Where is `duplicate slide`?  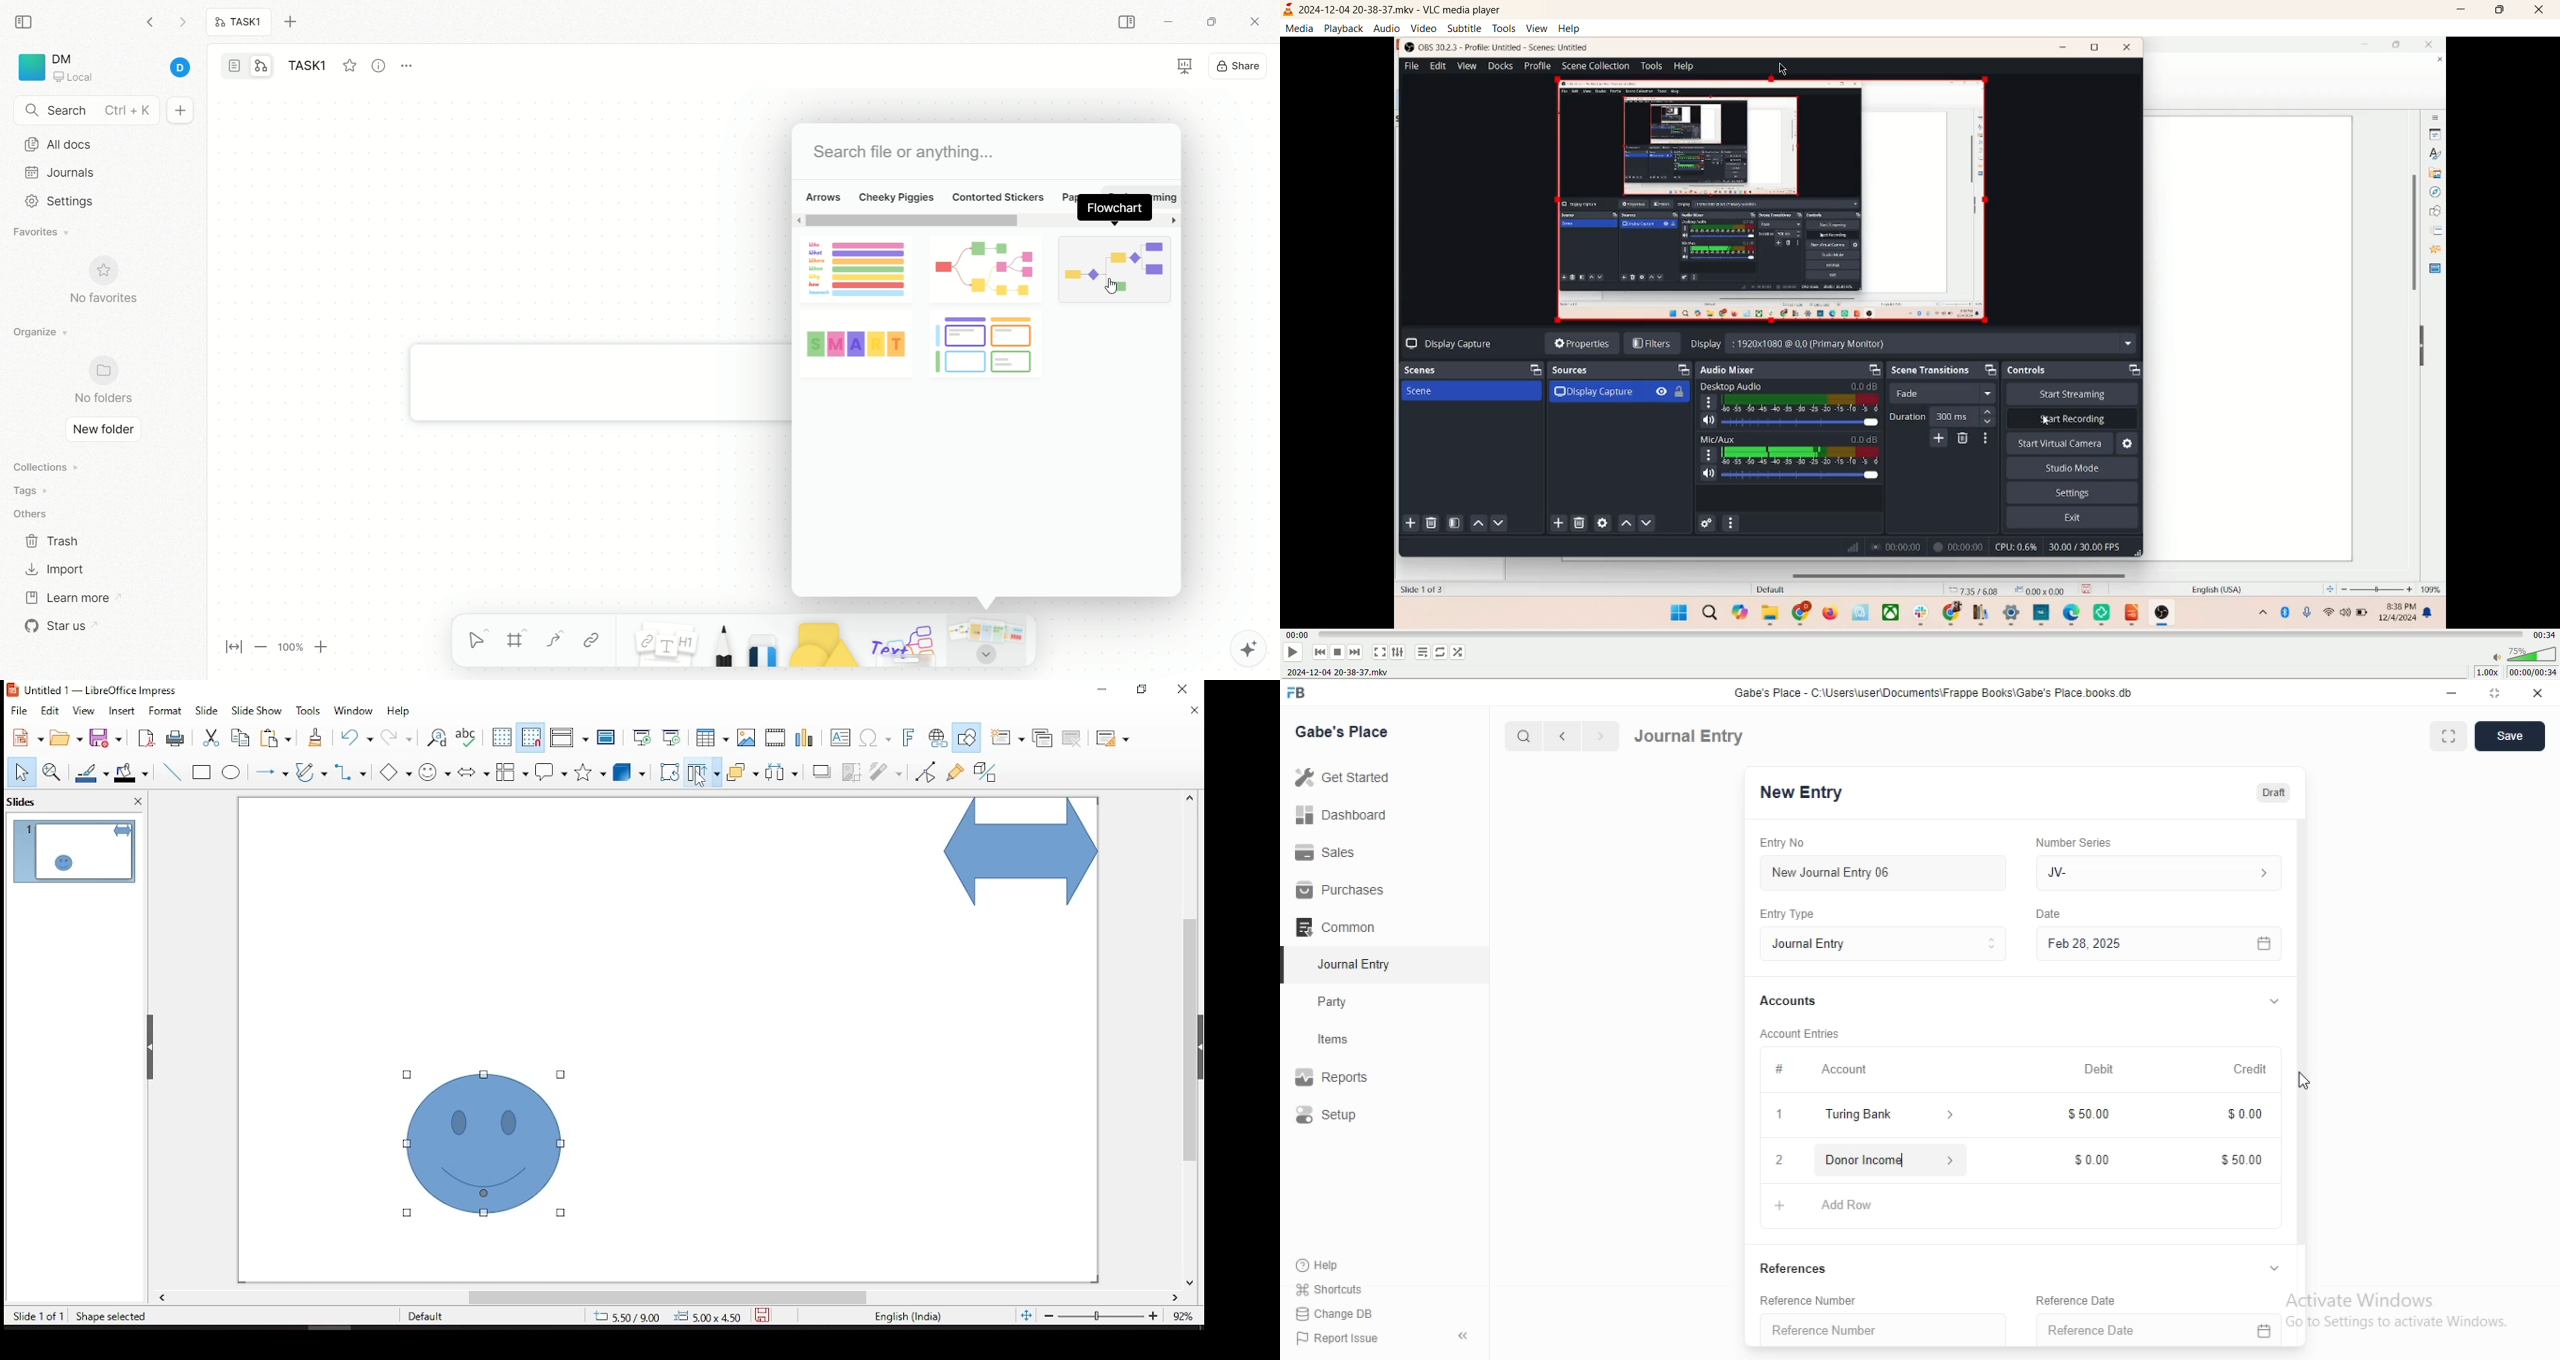 duplicate slide is located at coordinates (1045, 736).